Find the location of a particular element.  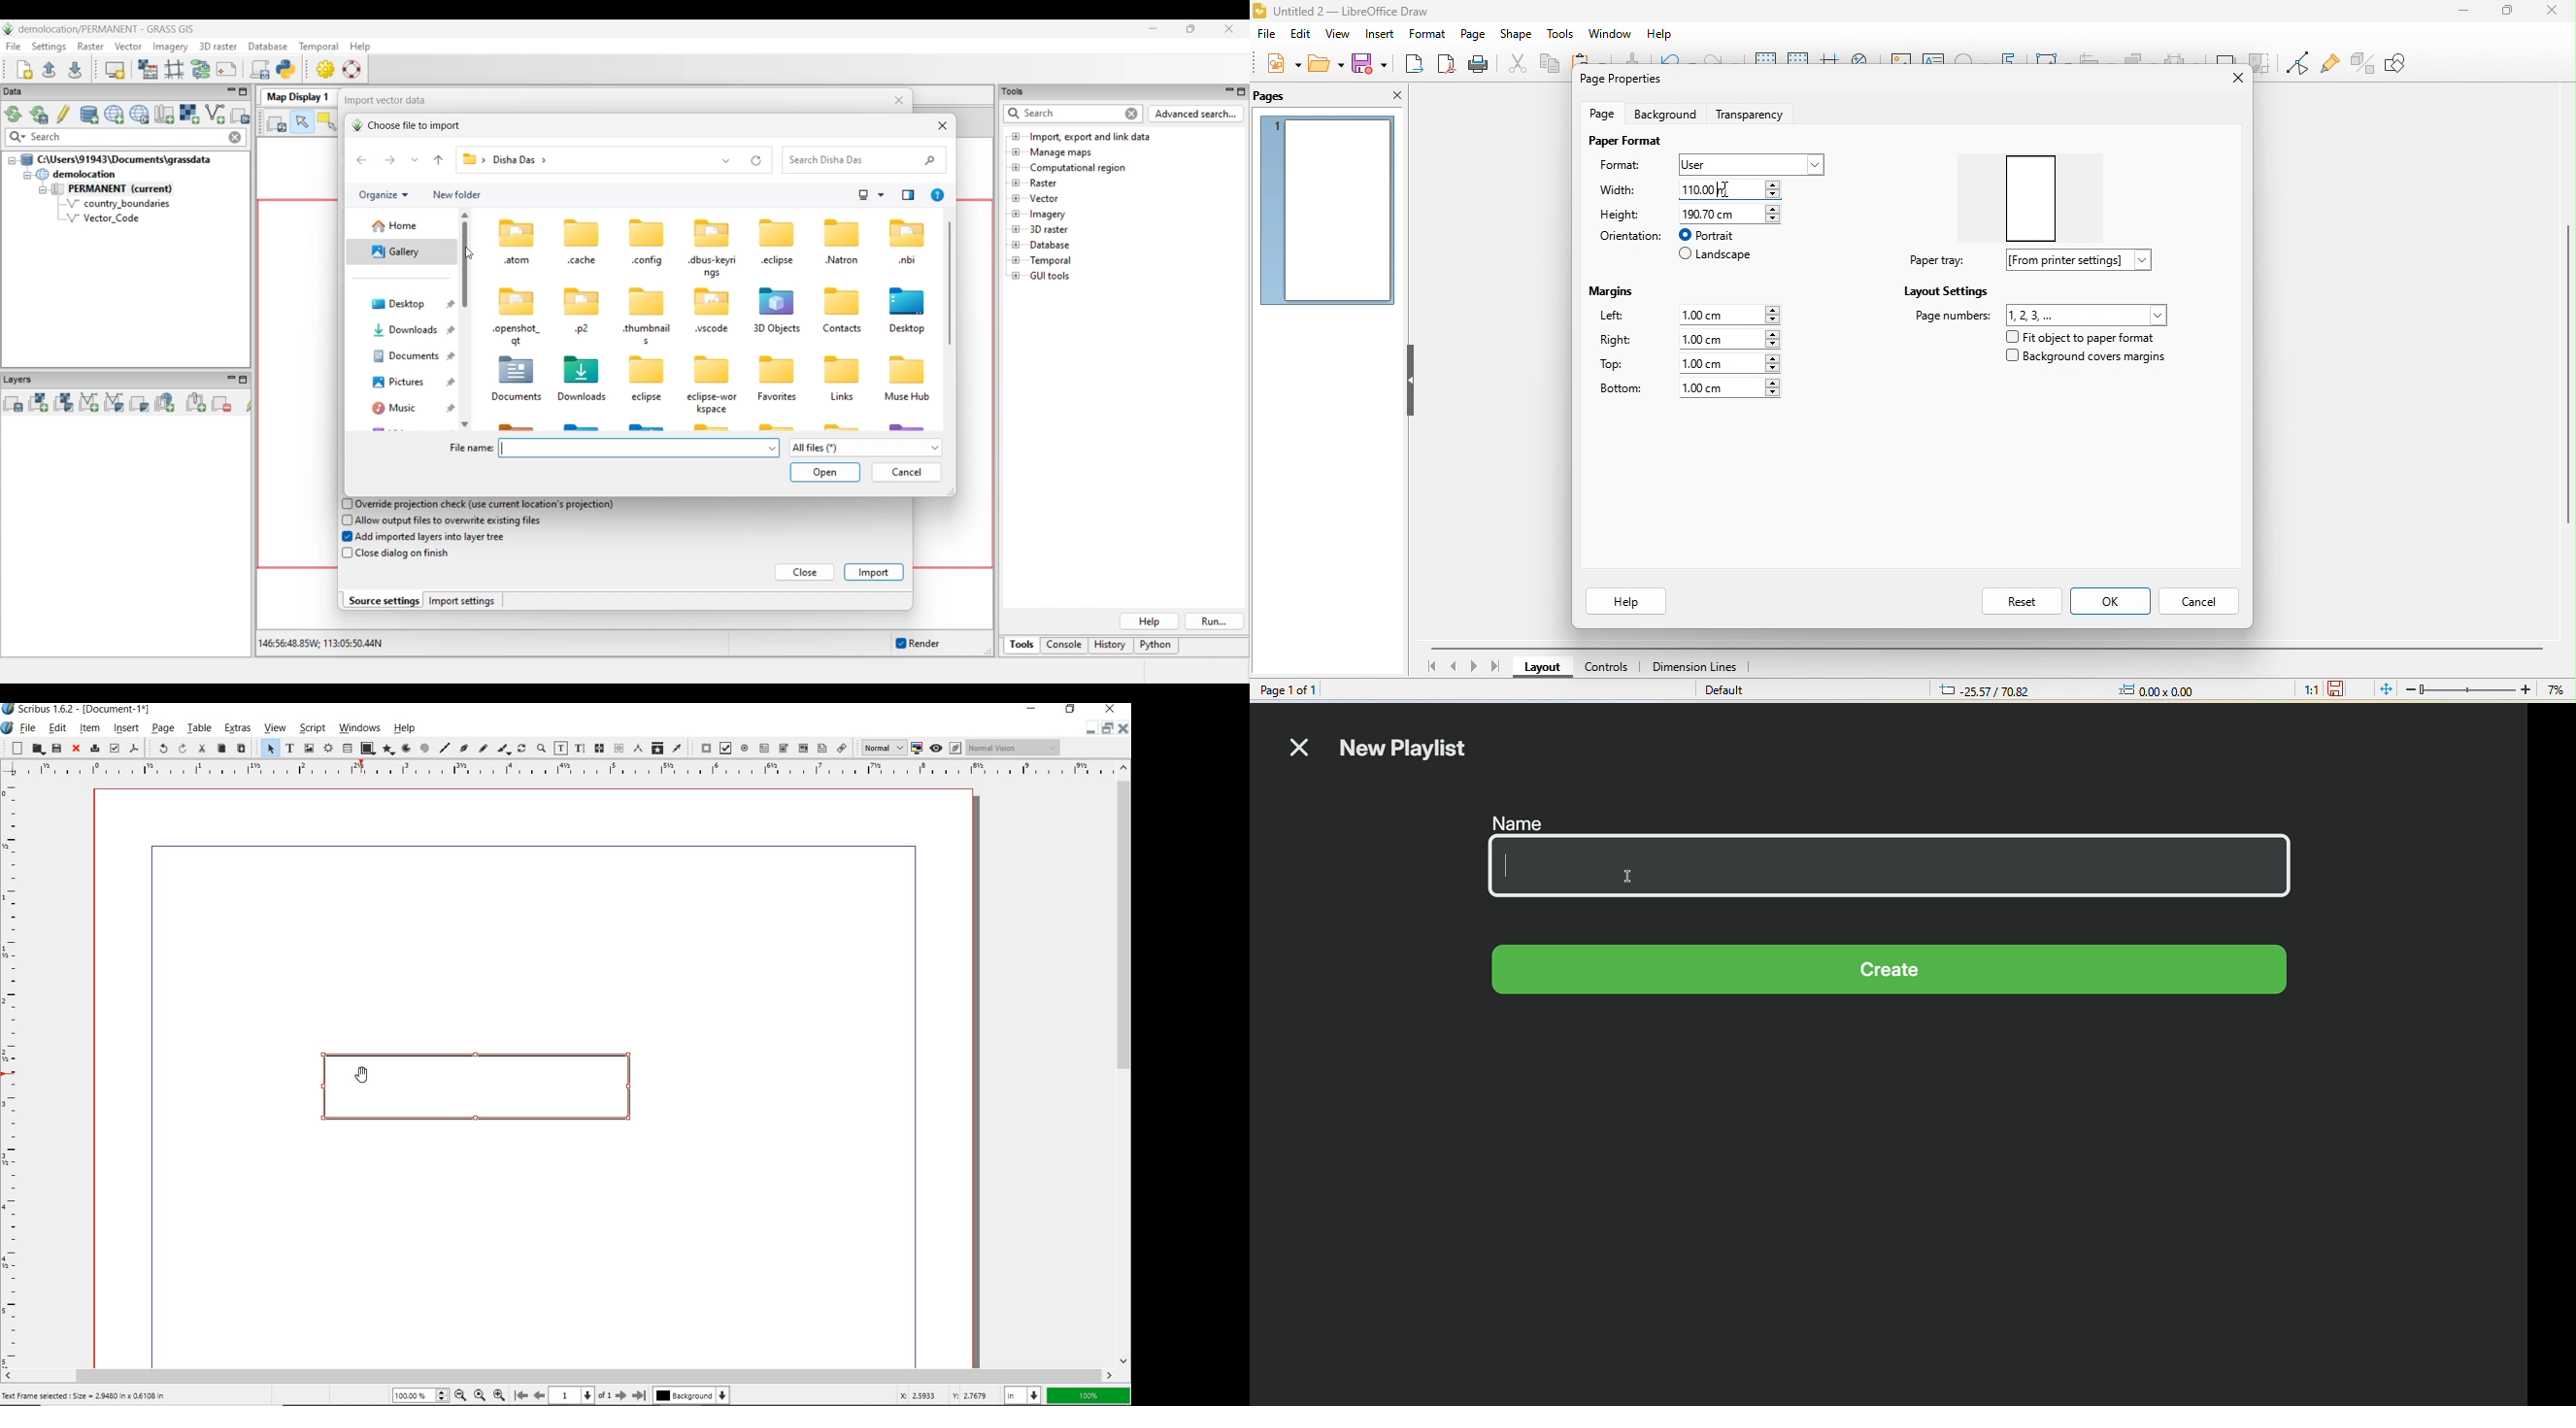

show gluepoint function is located at coordinates (2327, 64).